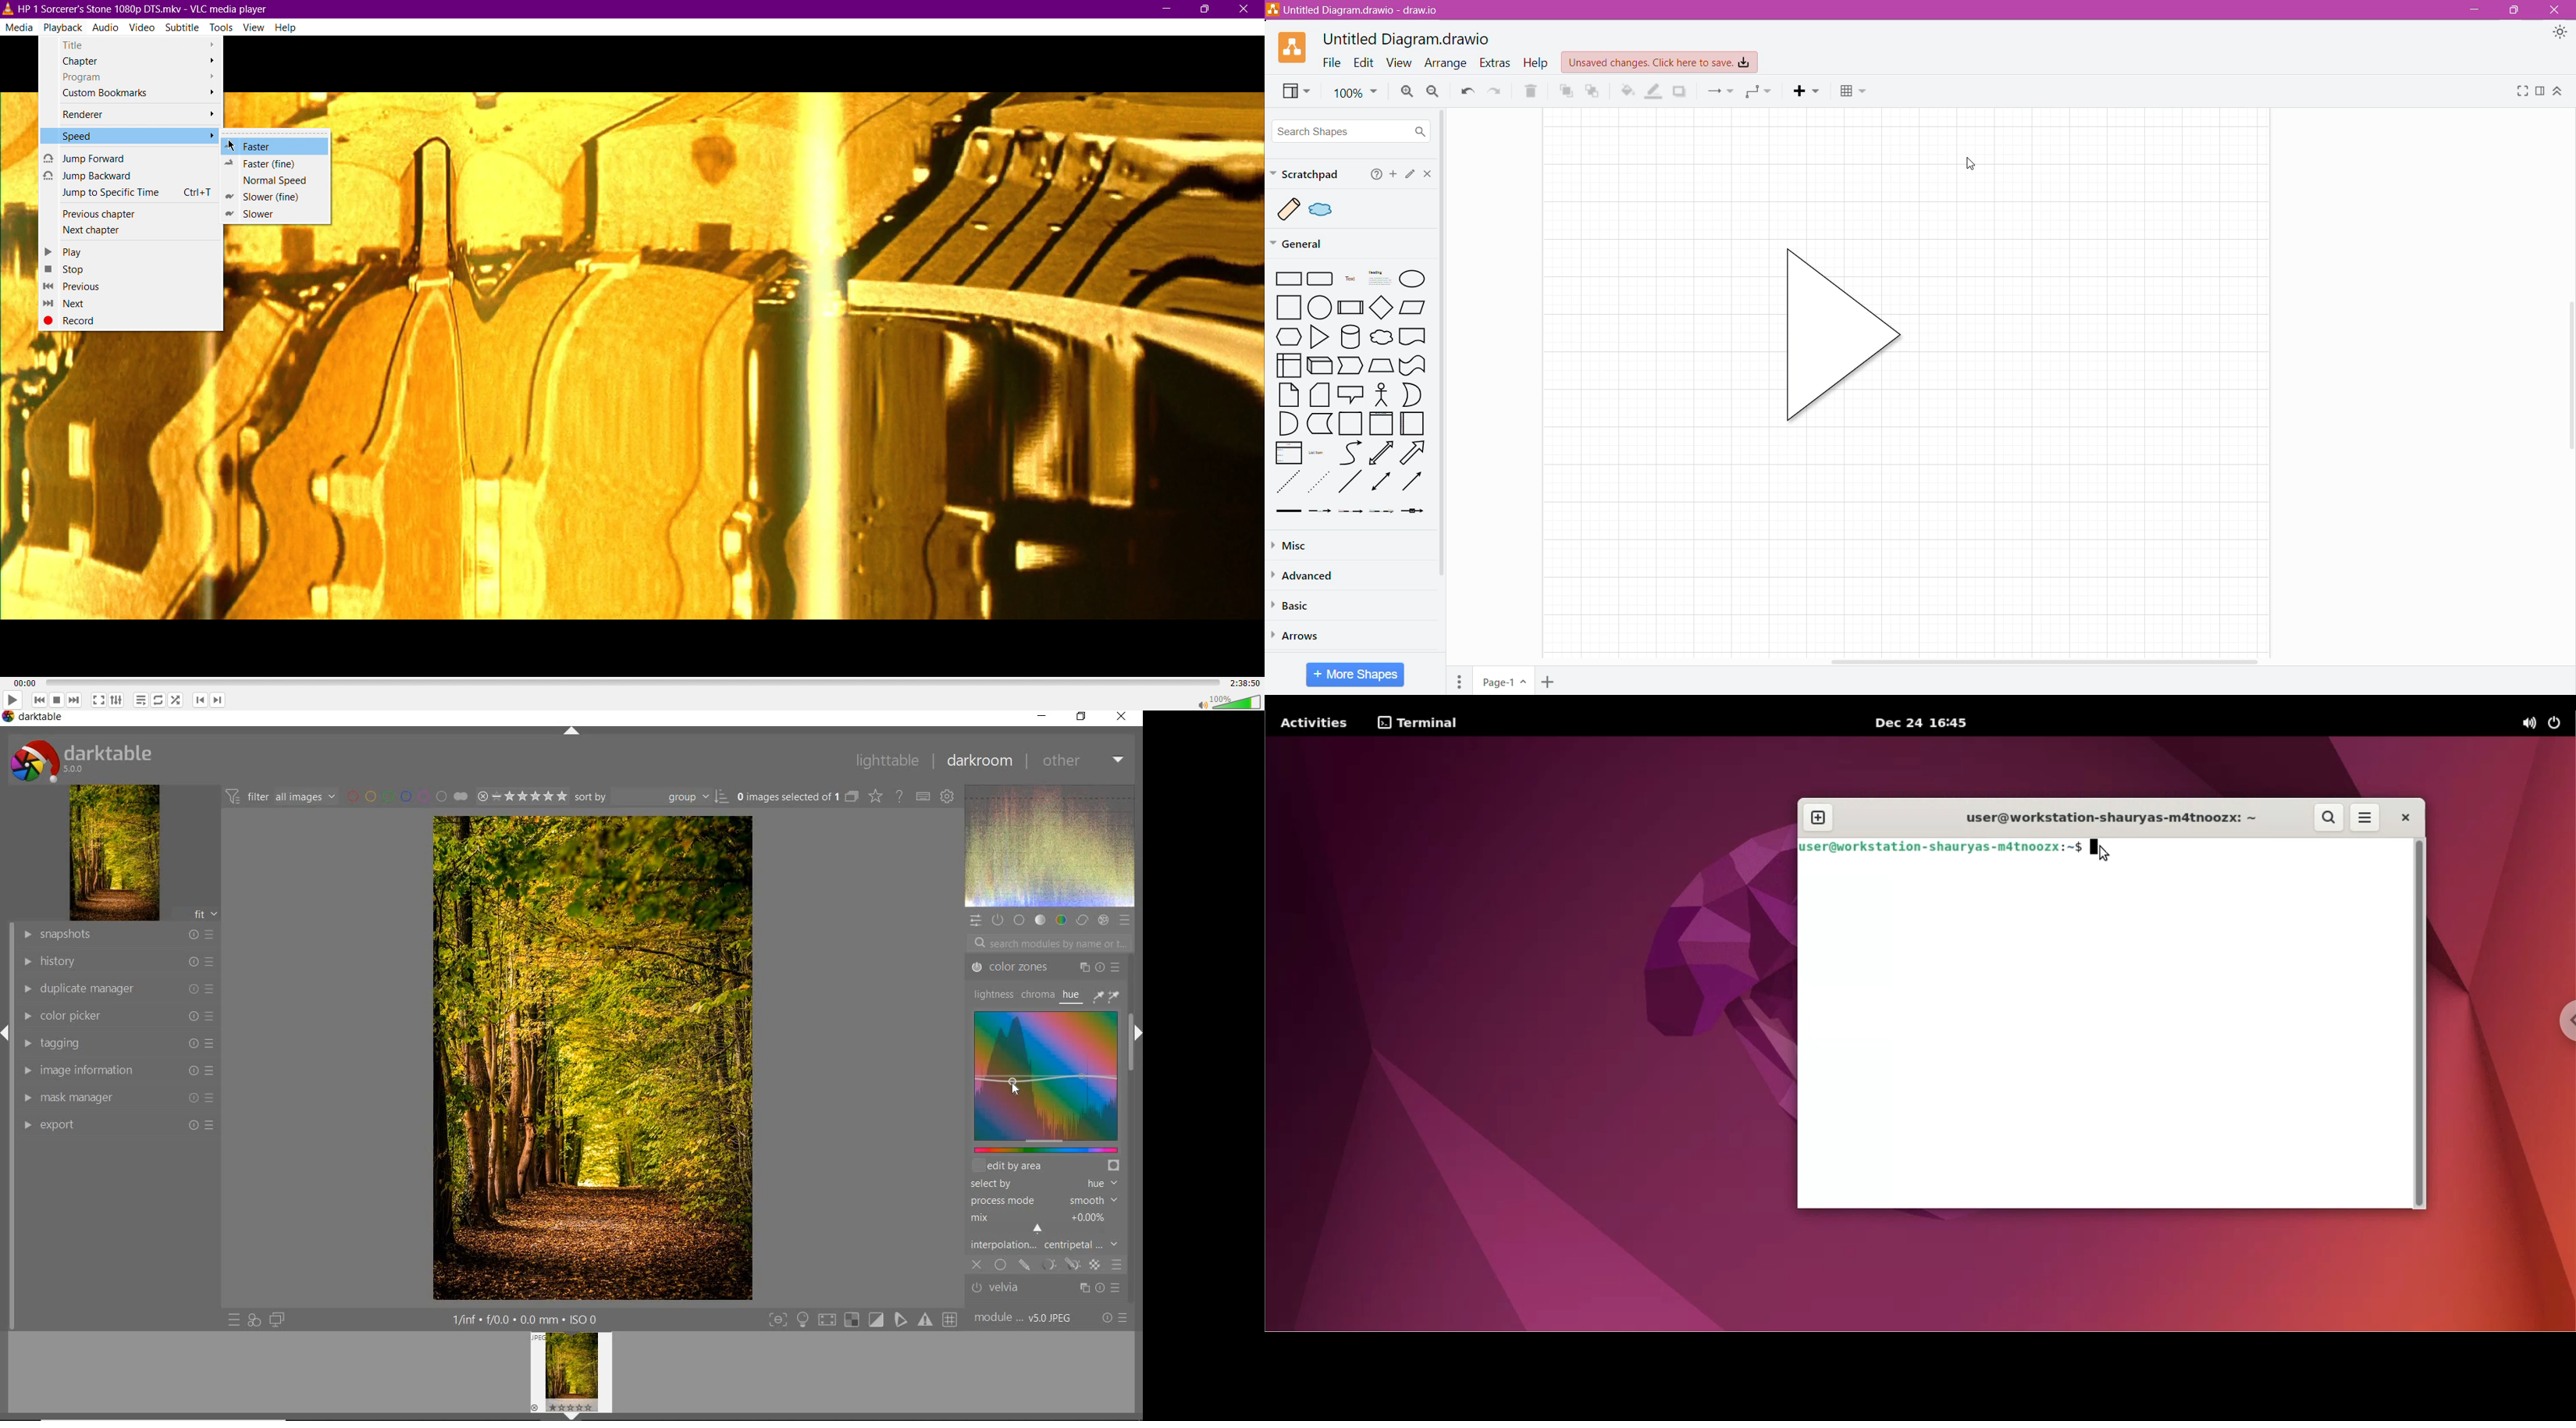 This screenshot has width=2576, height=1428. Describe the element at coordinates (876, 796) in the screenshot. I see `CHANGE TYPE OVERRELAY` at that location.